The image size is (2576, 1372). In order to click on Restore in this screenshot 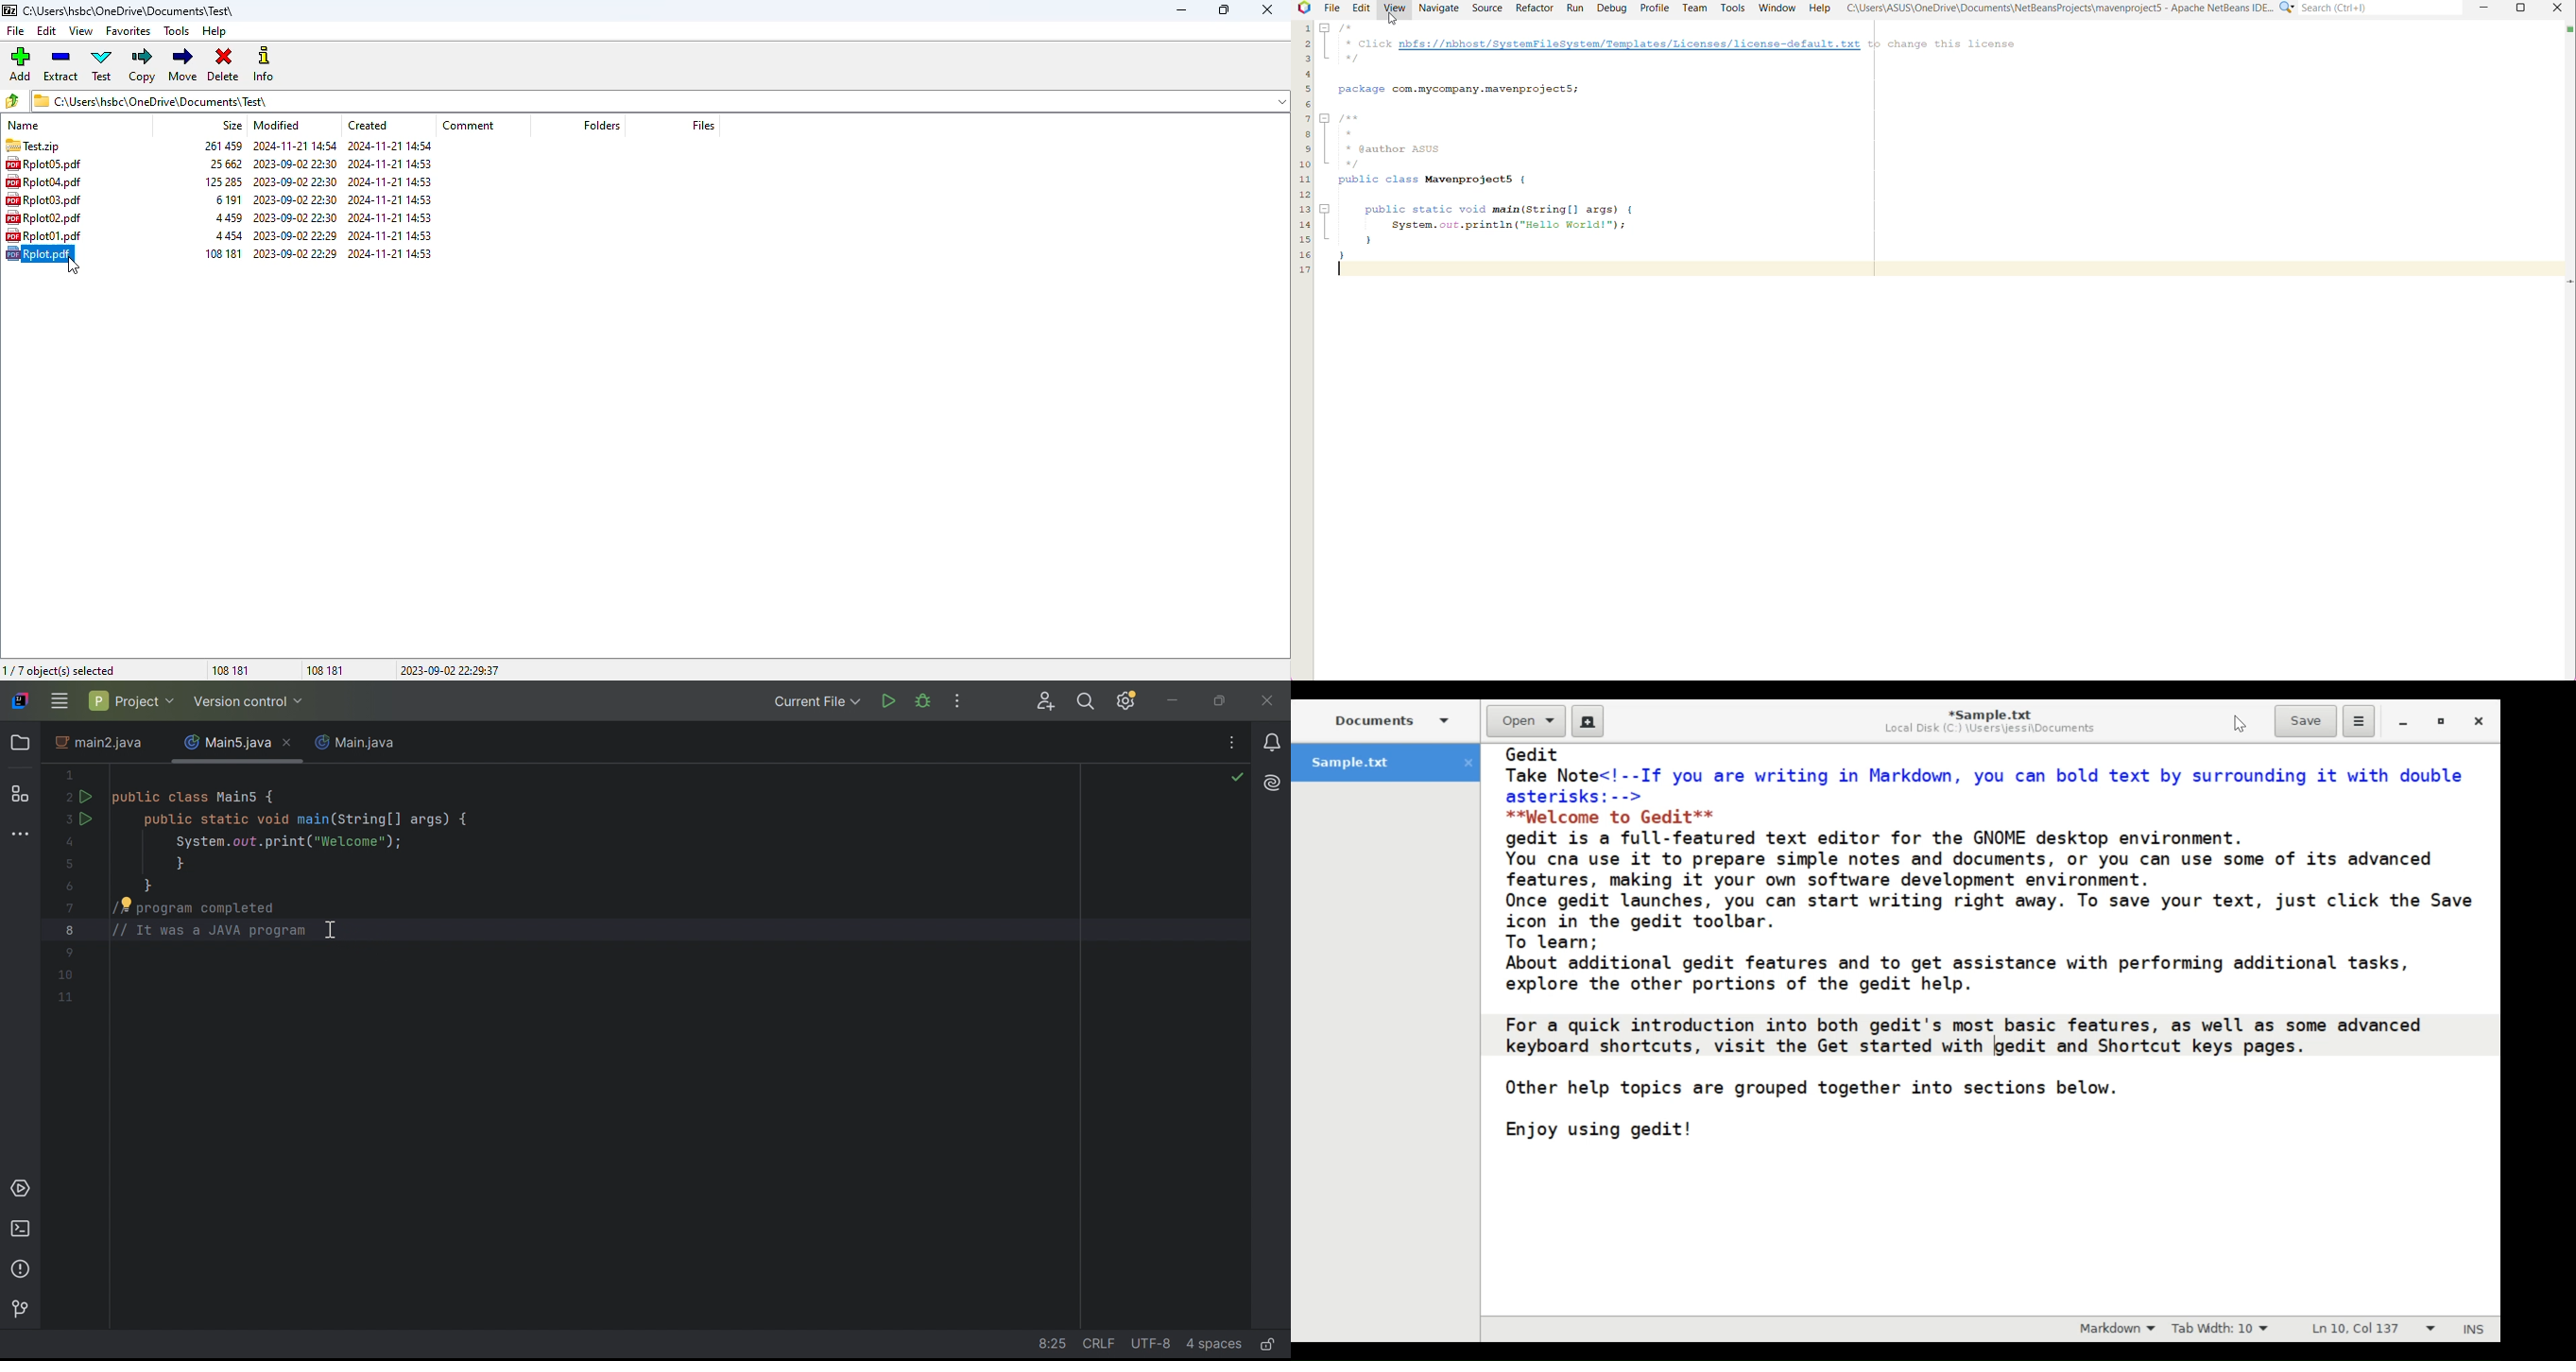, I will do `click(2445, 723)`.